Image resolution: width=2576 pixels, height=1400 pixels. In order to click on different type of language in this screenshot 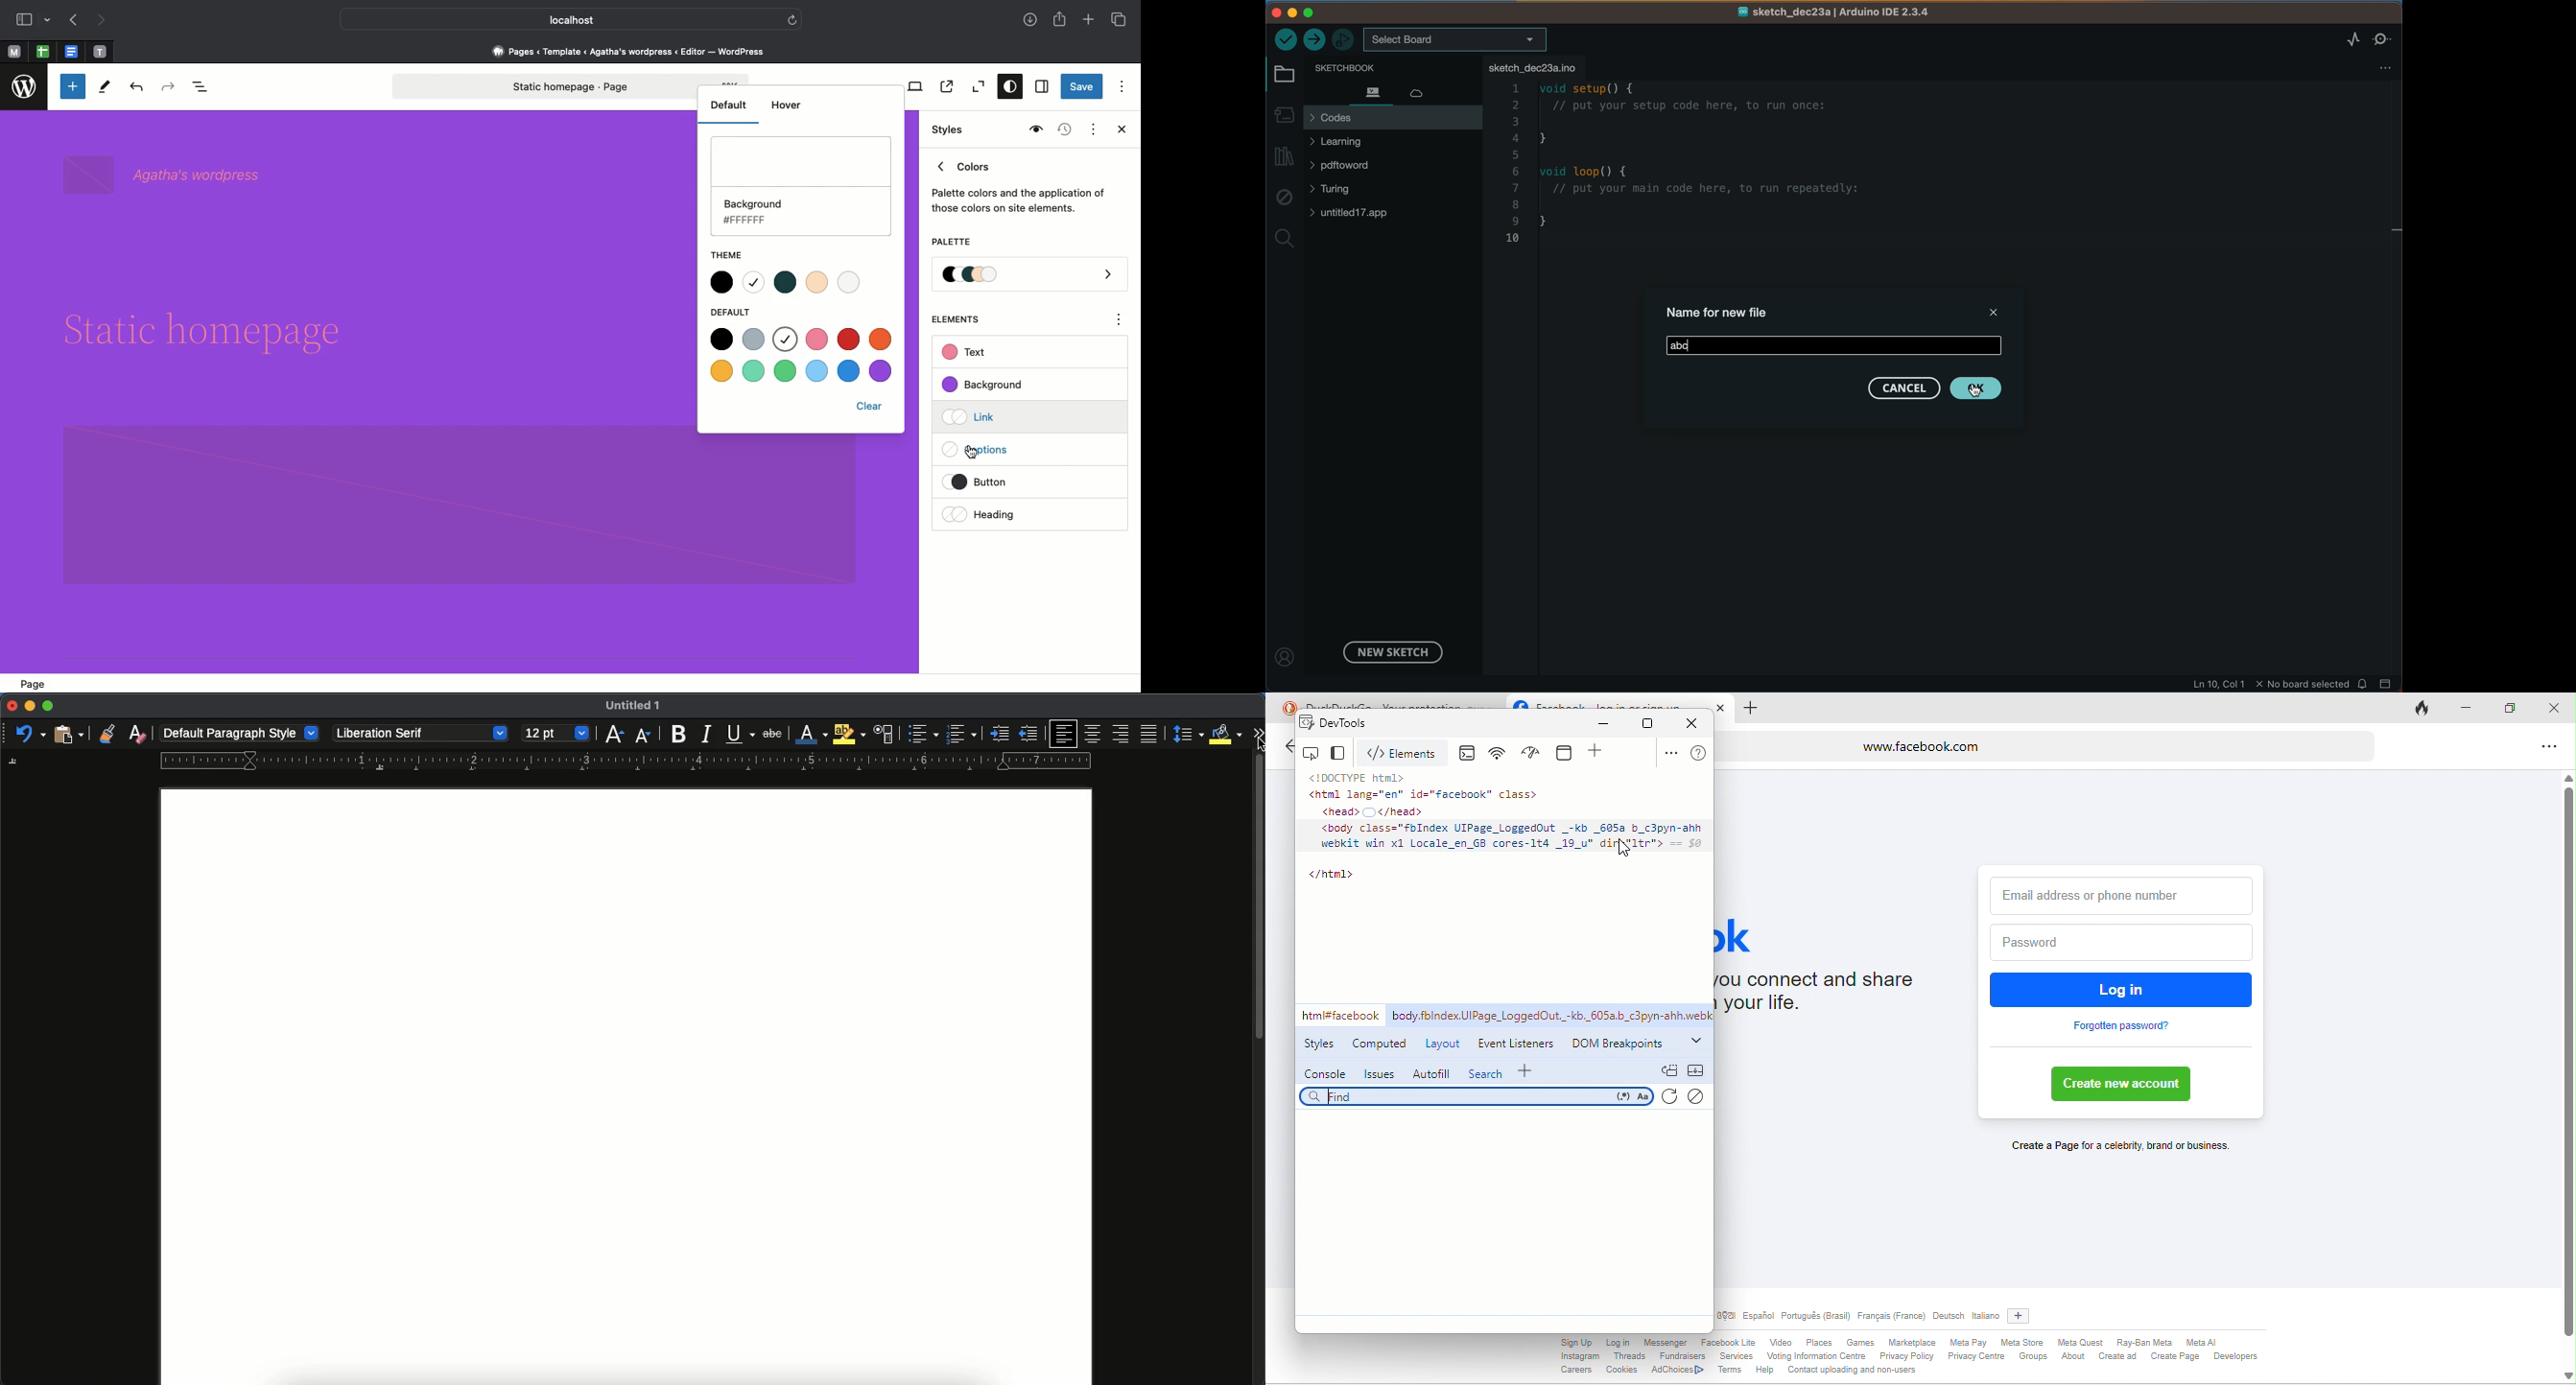, I will do `click(1858, 1318)`.